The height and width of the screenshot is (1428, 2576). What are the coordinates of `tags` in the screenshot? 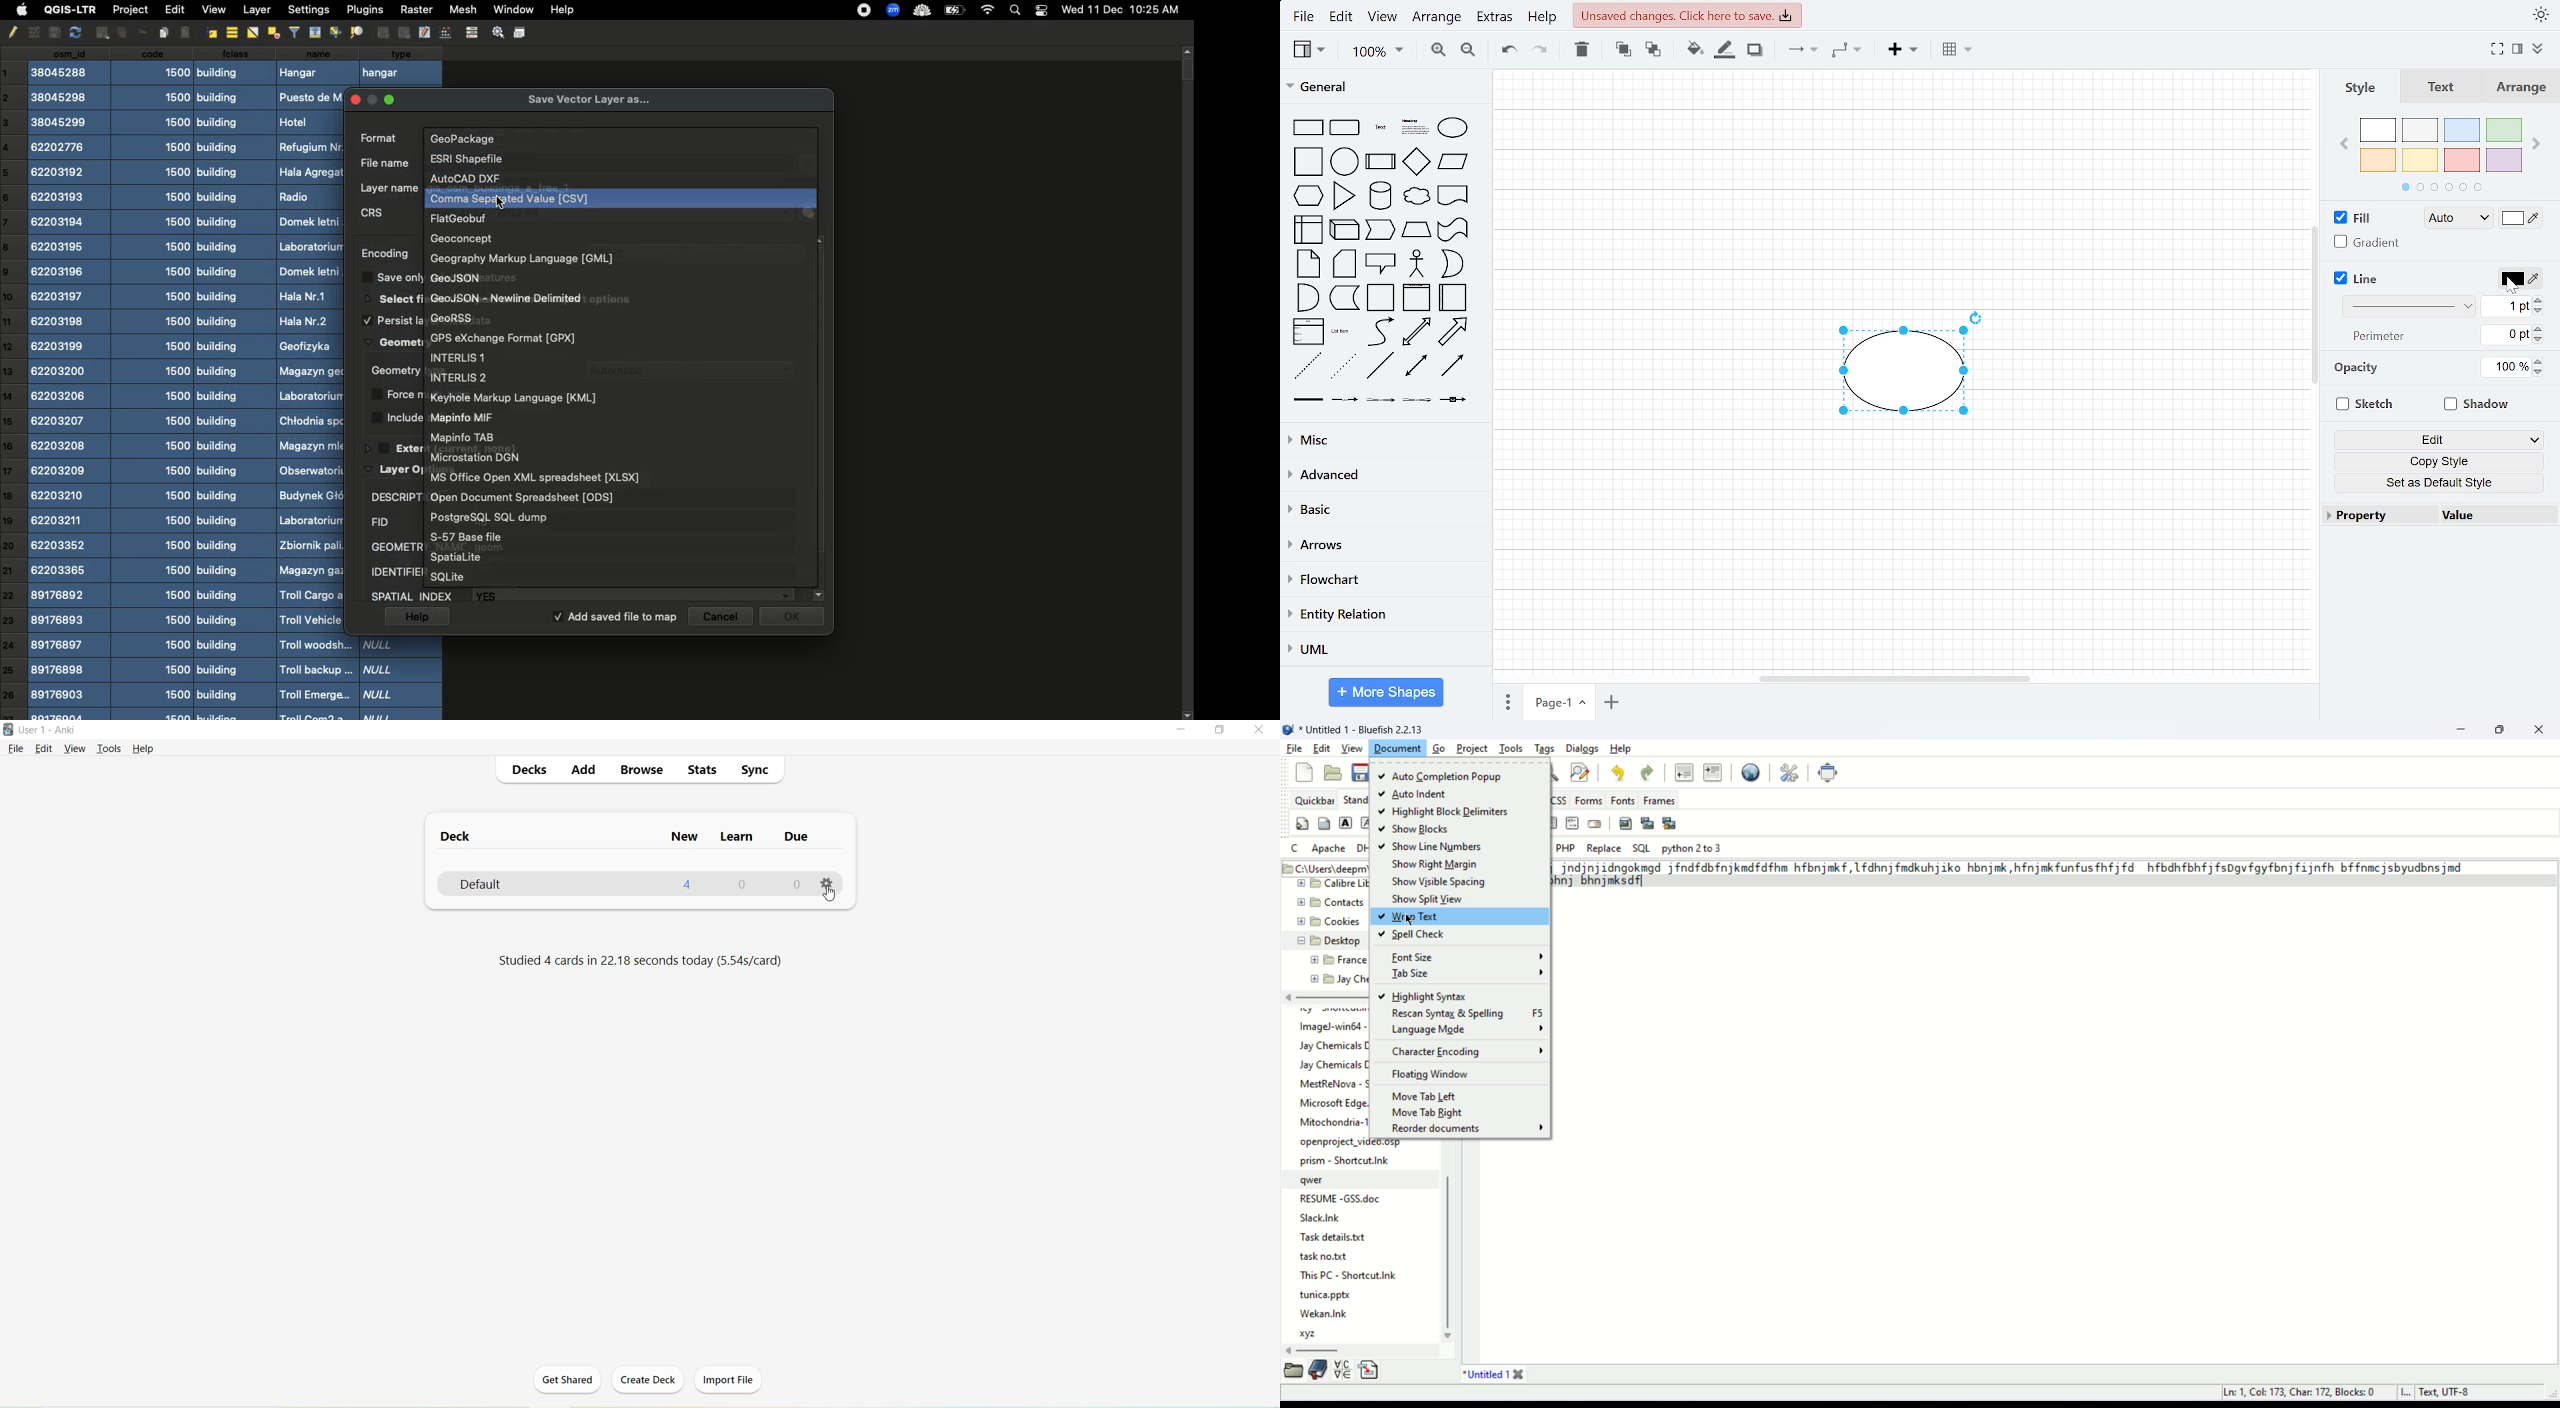 It's located at (1545, 747).